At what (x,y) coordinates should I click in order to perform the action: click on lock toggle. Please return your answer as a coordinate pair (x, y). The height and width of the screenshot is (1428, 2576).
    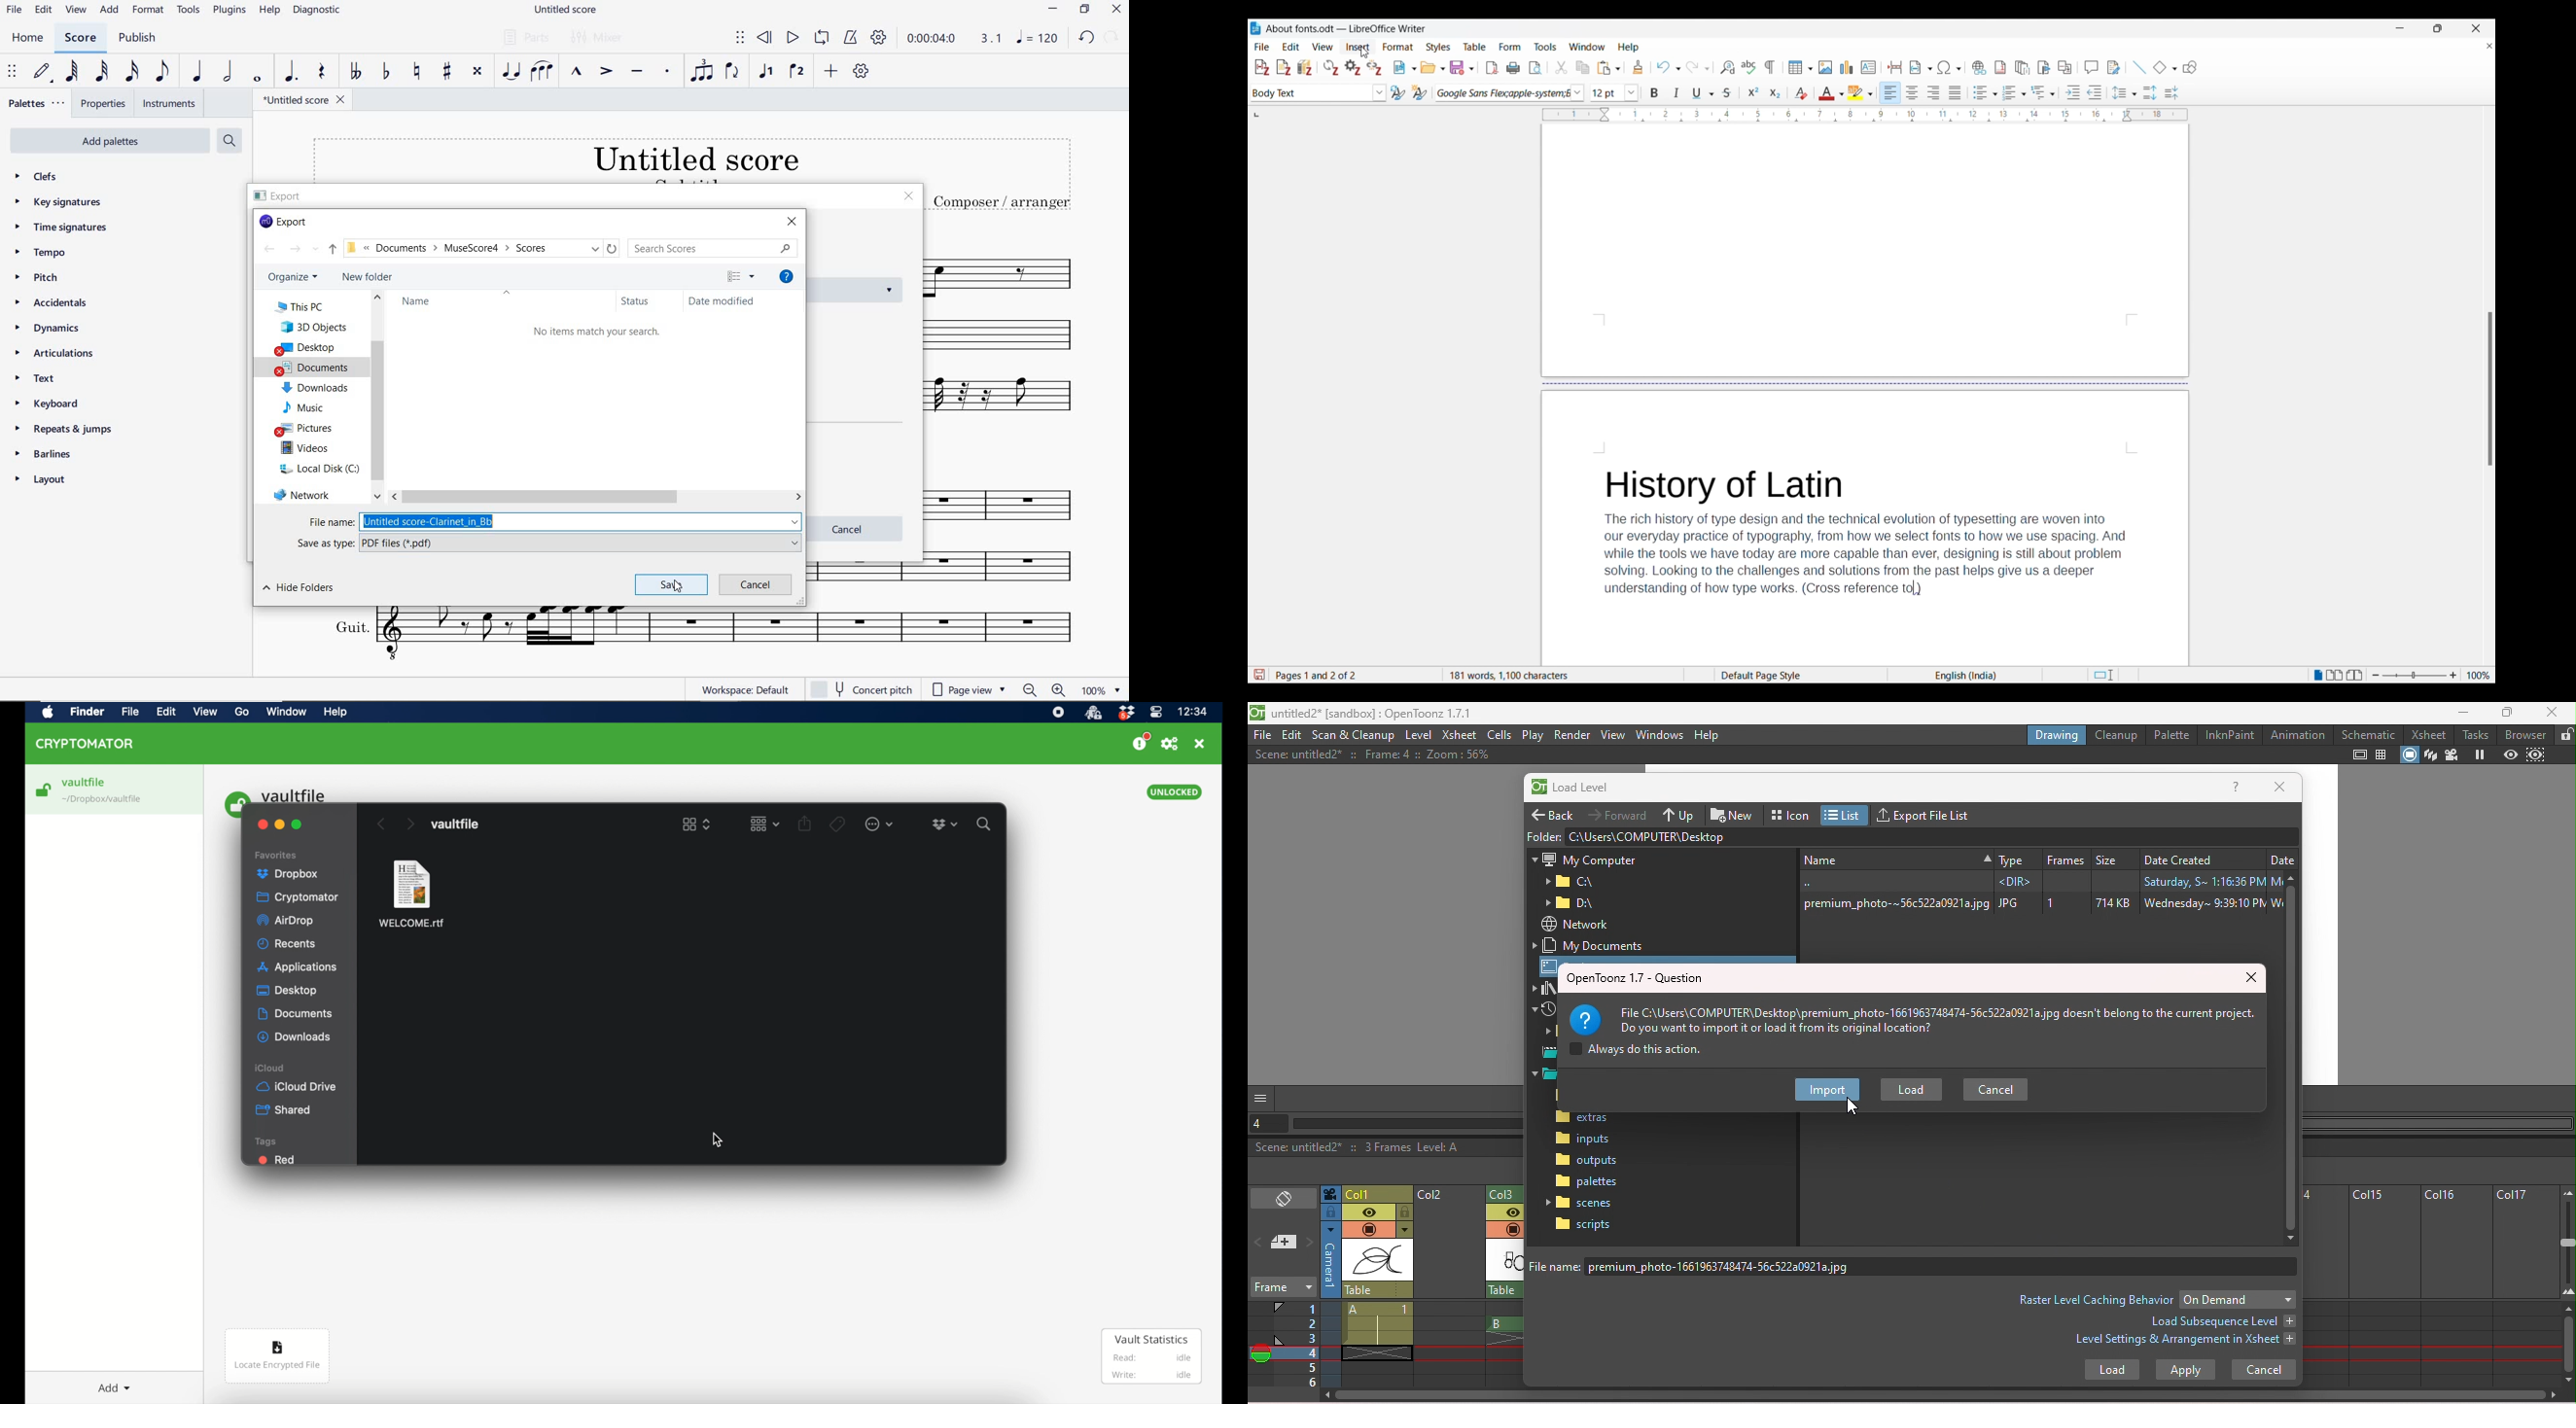
    Looking at the image, I should click on (1405, 1212).